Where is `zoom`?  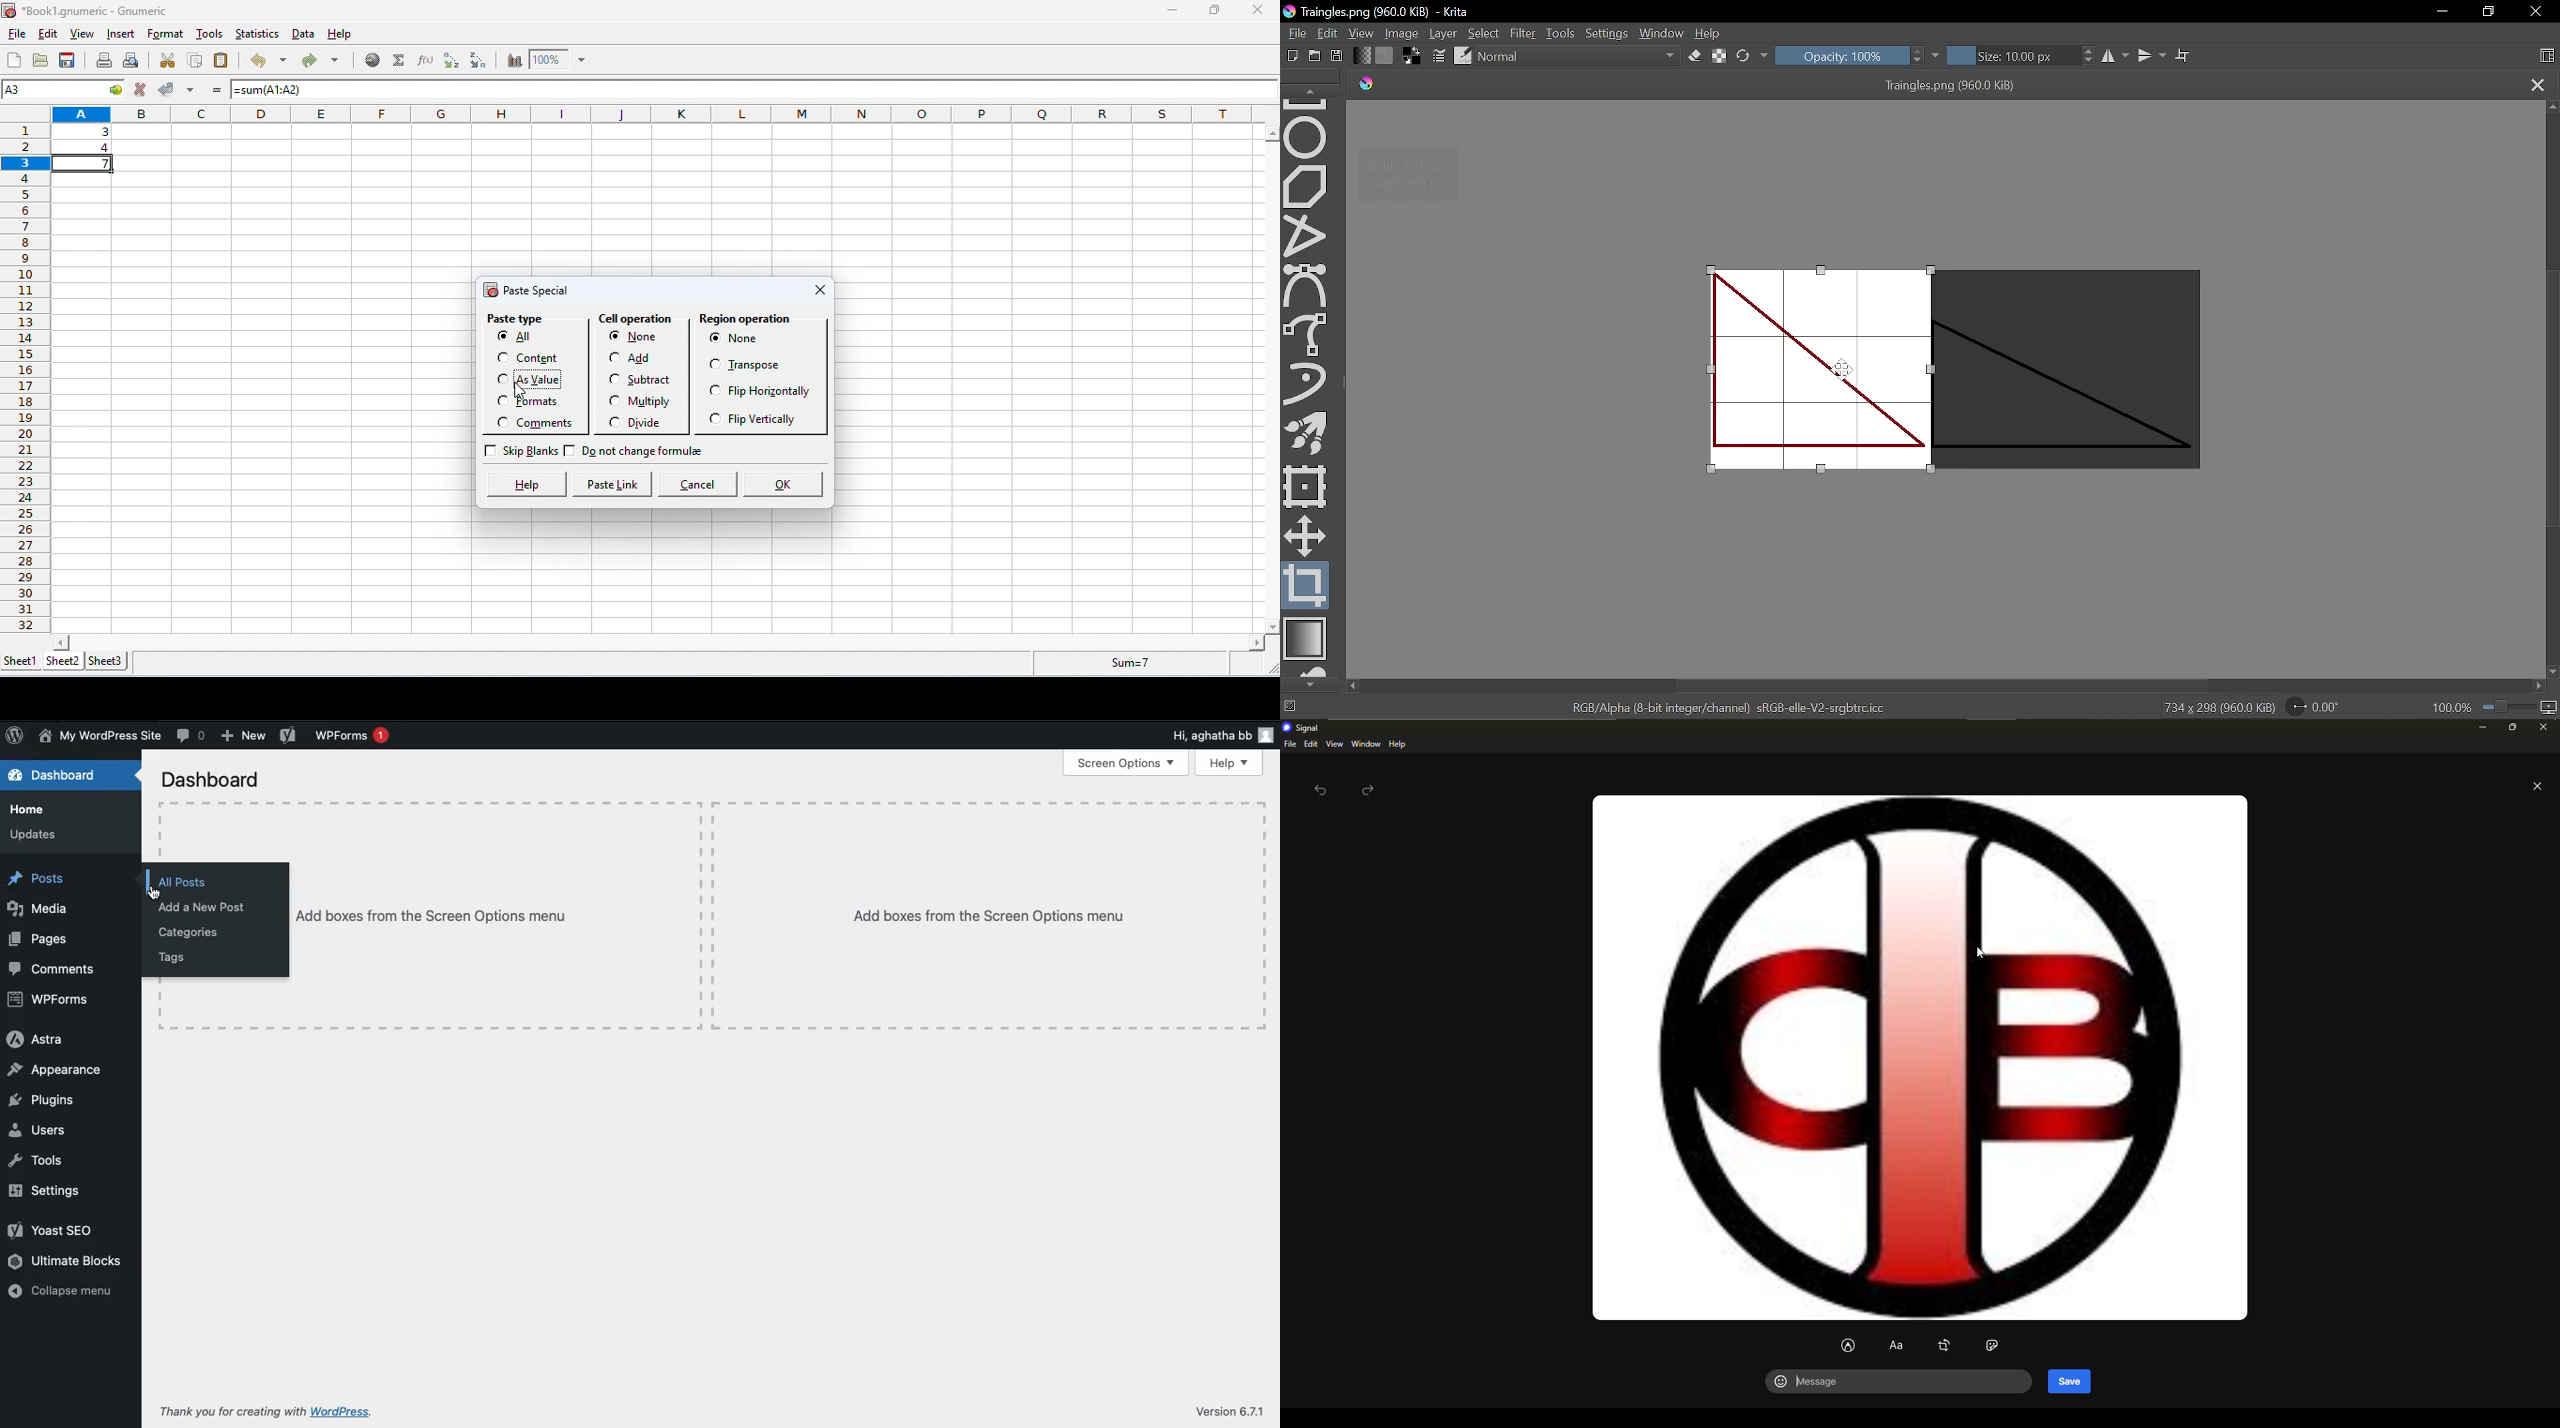 zoom is located at coordinates (558, 59).